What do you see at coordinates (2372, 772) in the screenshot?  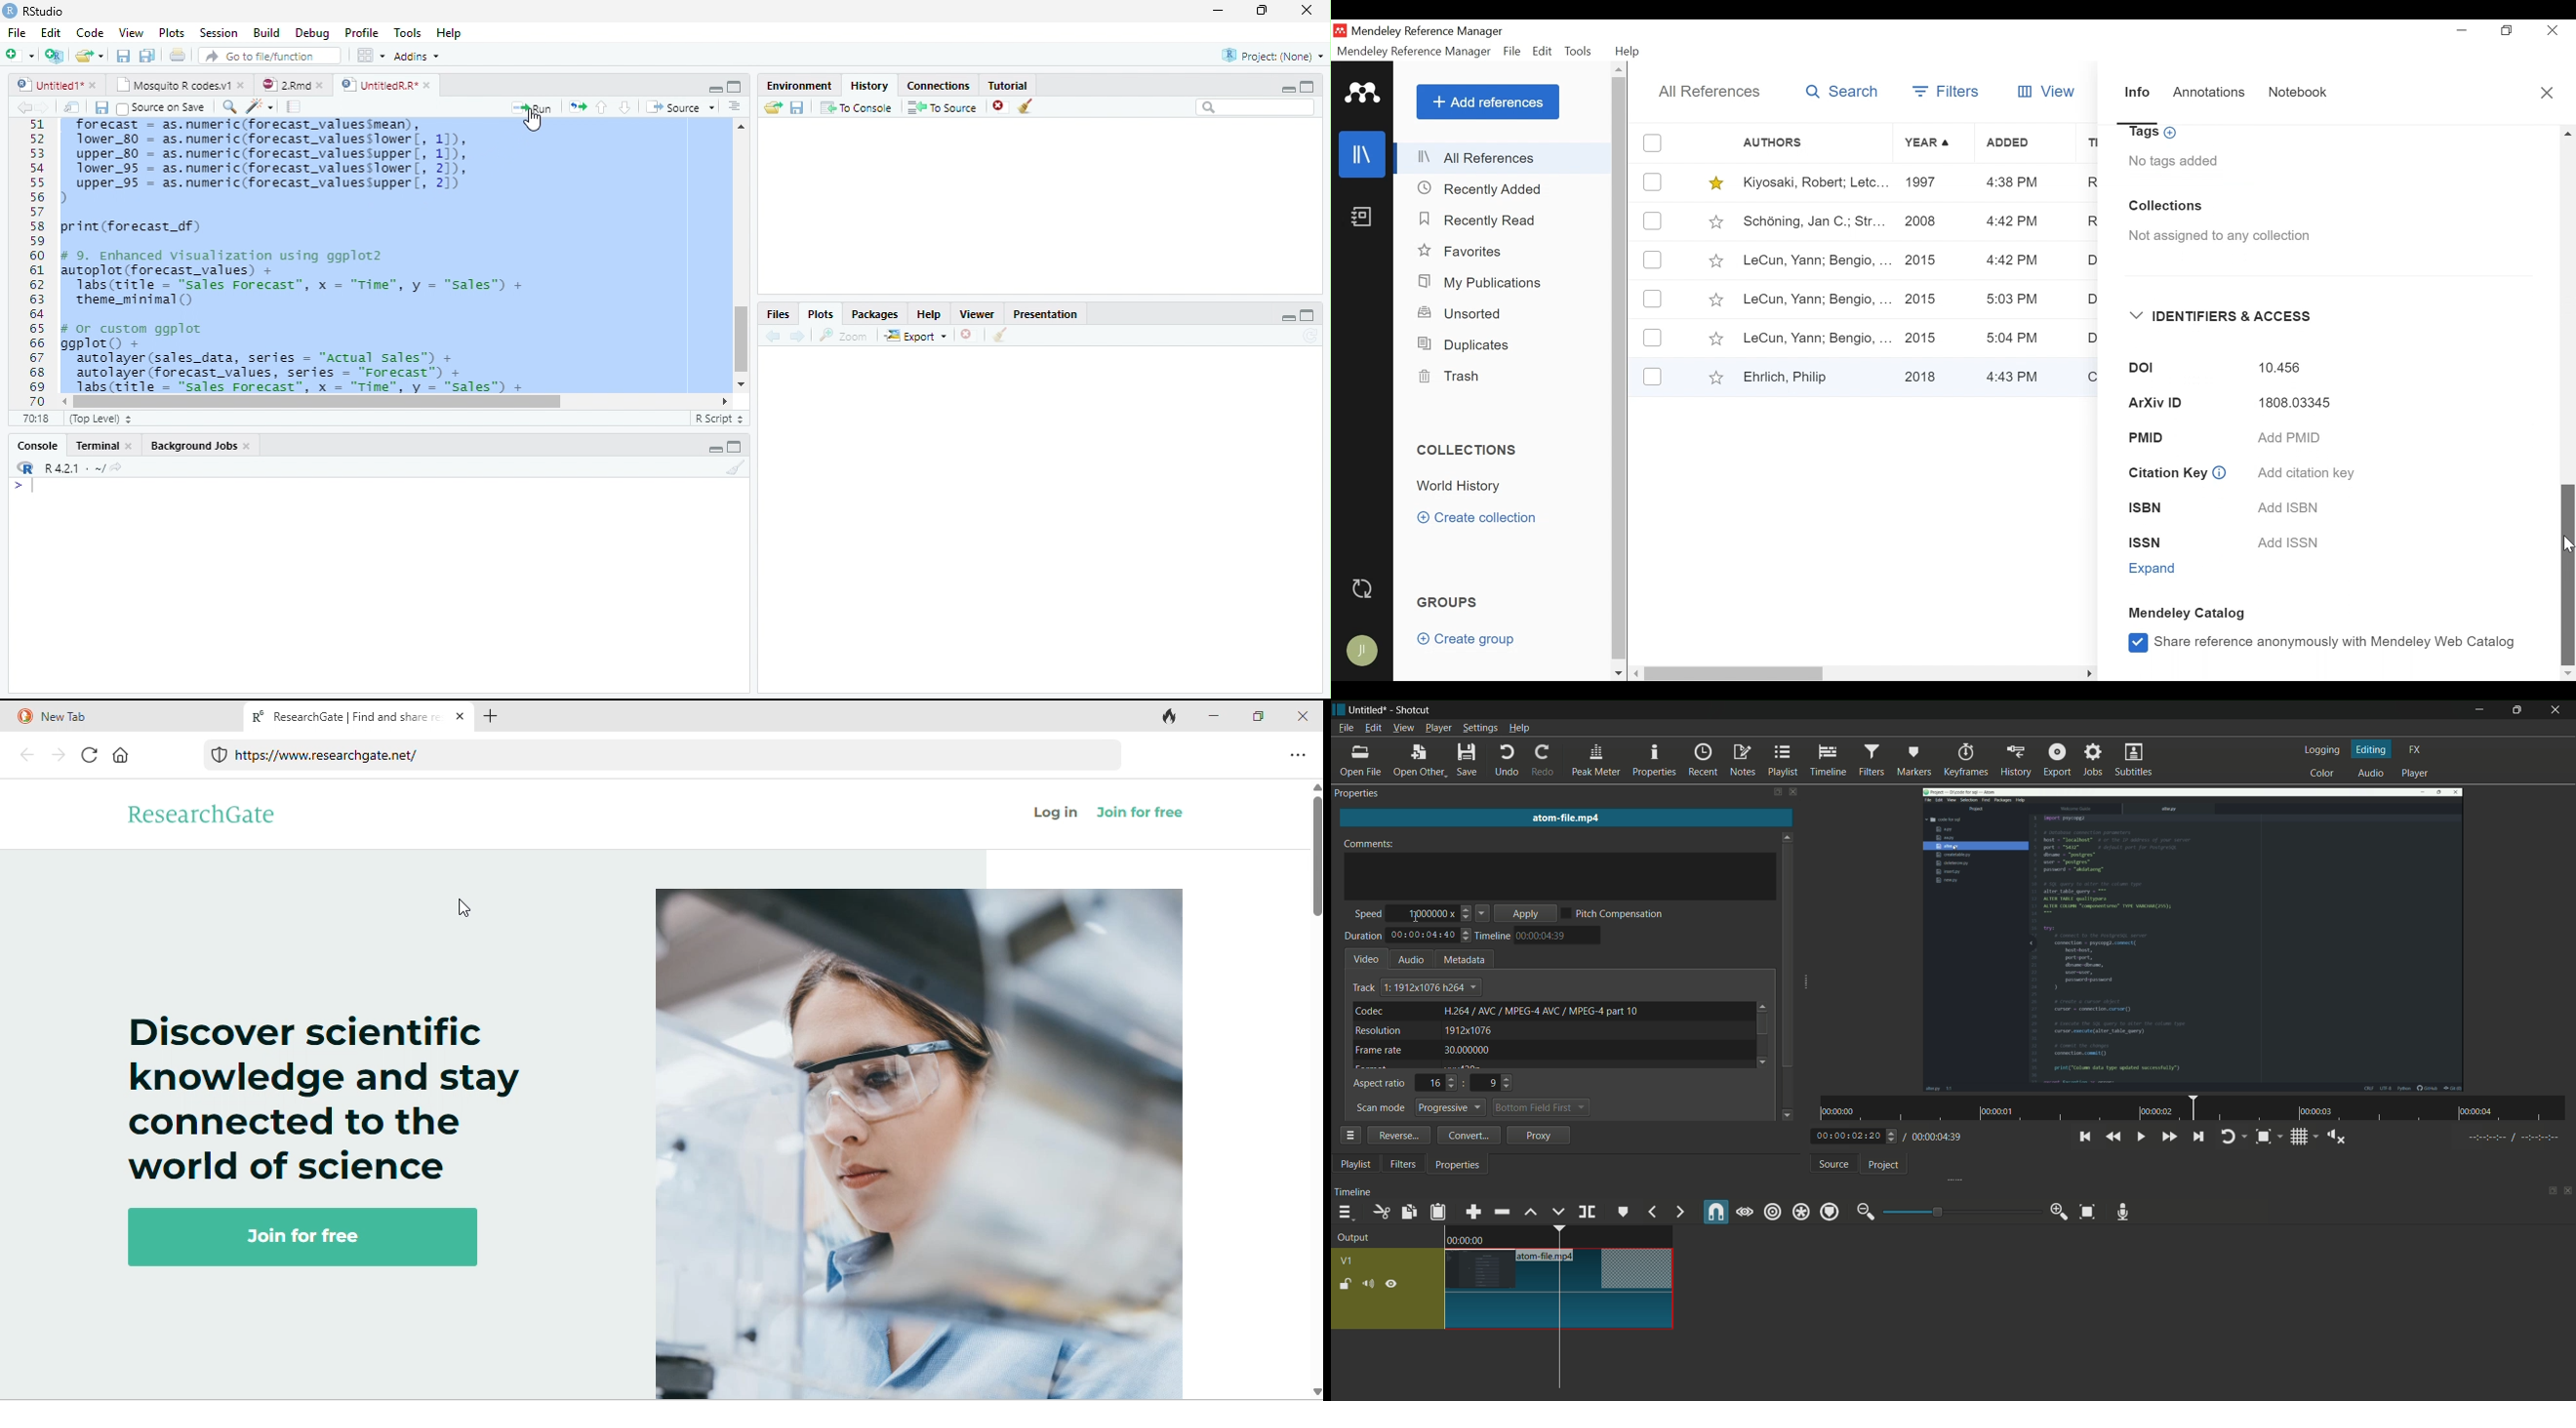 I see `audio` at bounding box center [2372, 772].